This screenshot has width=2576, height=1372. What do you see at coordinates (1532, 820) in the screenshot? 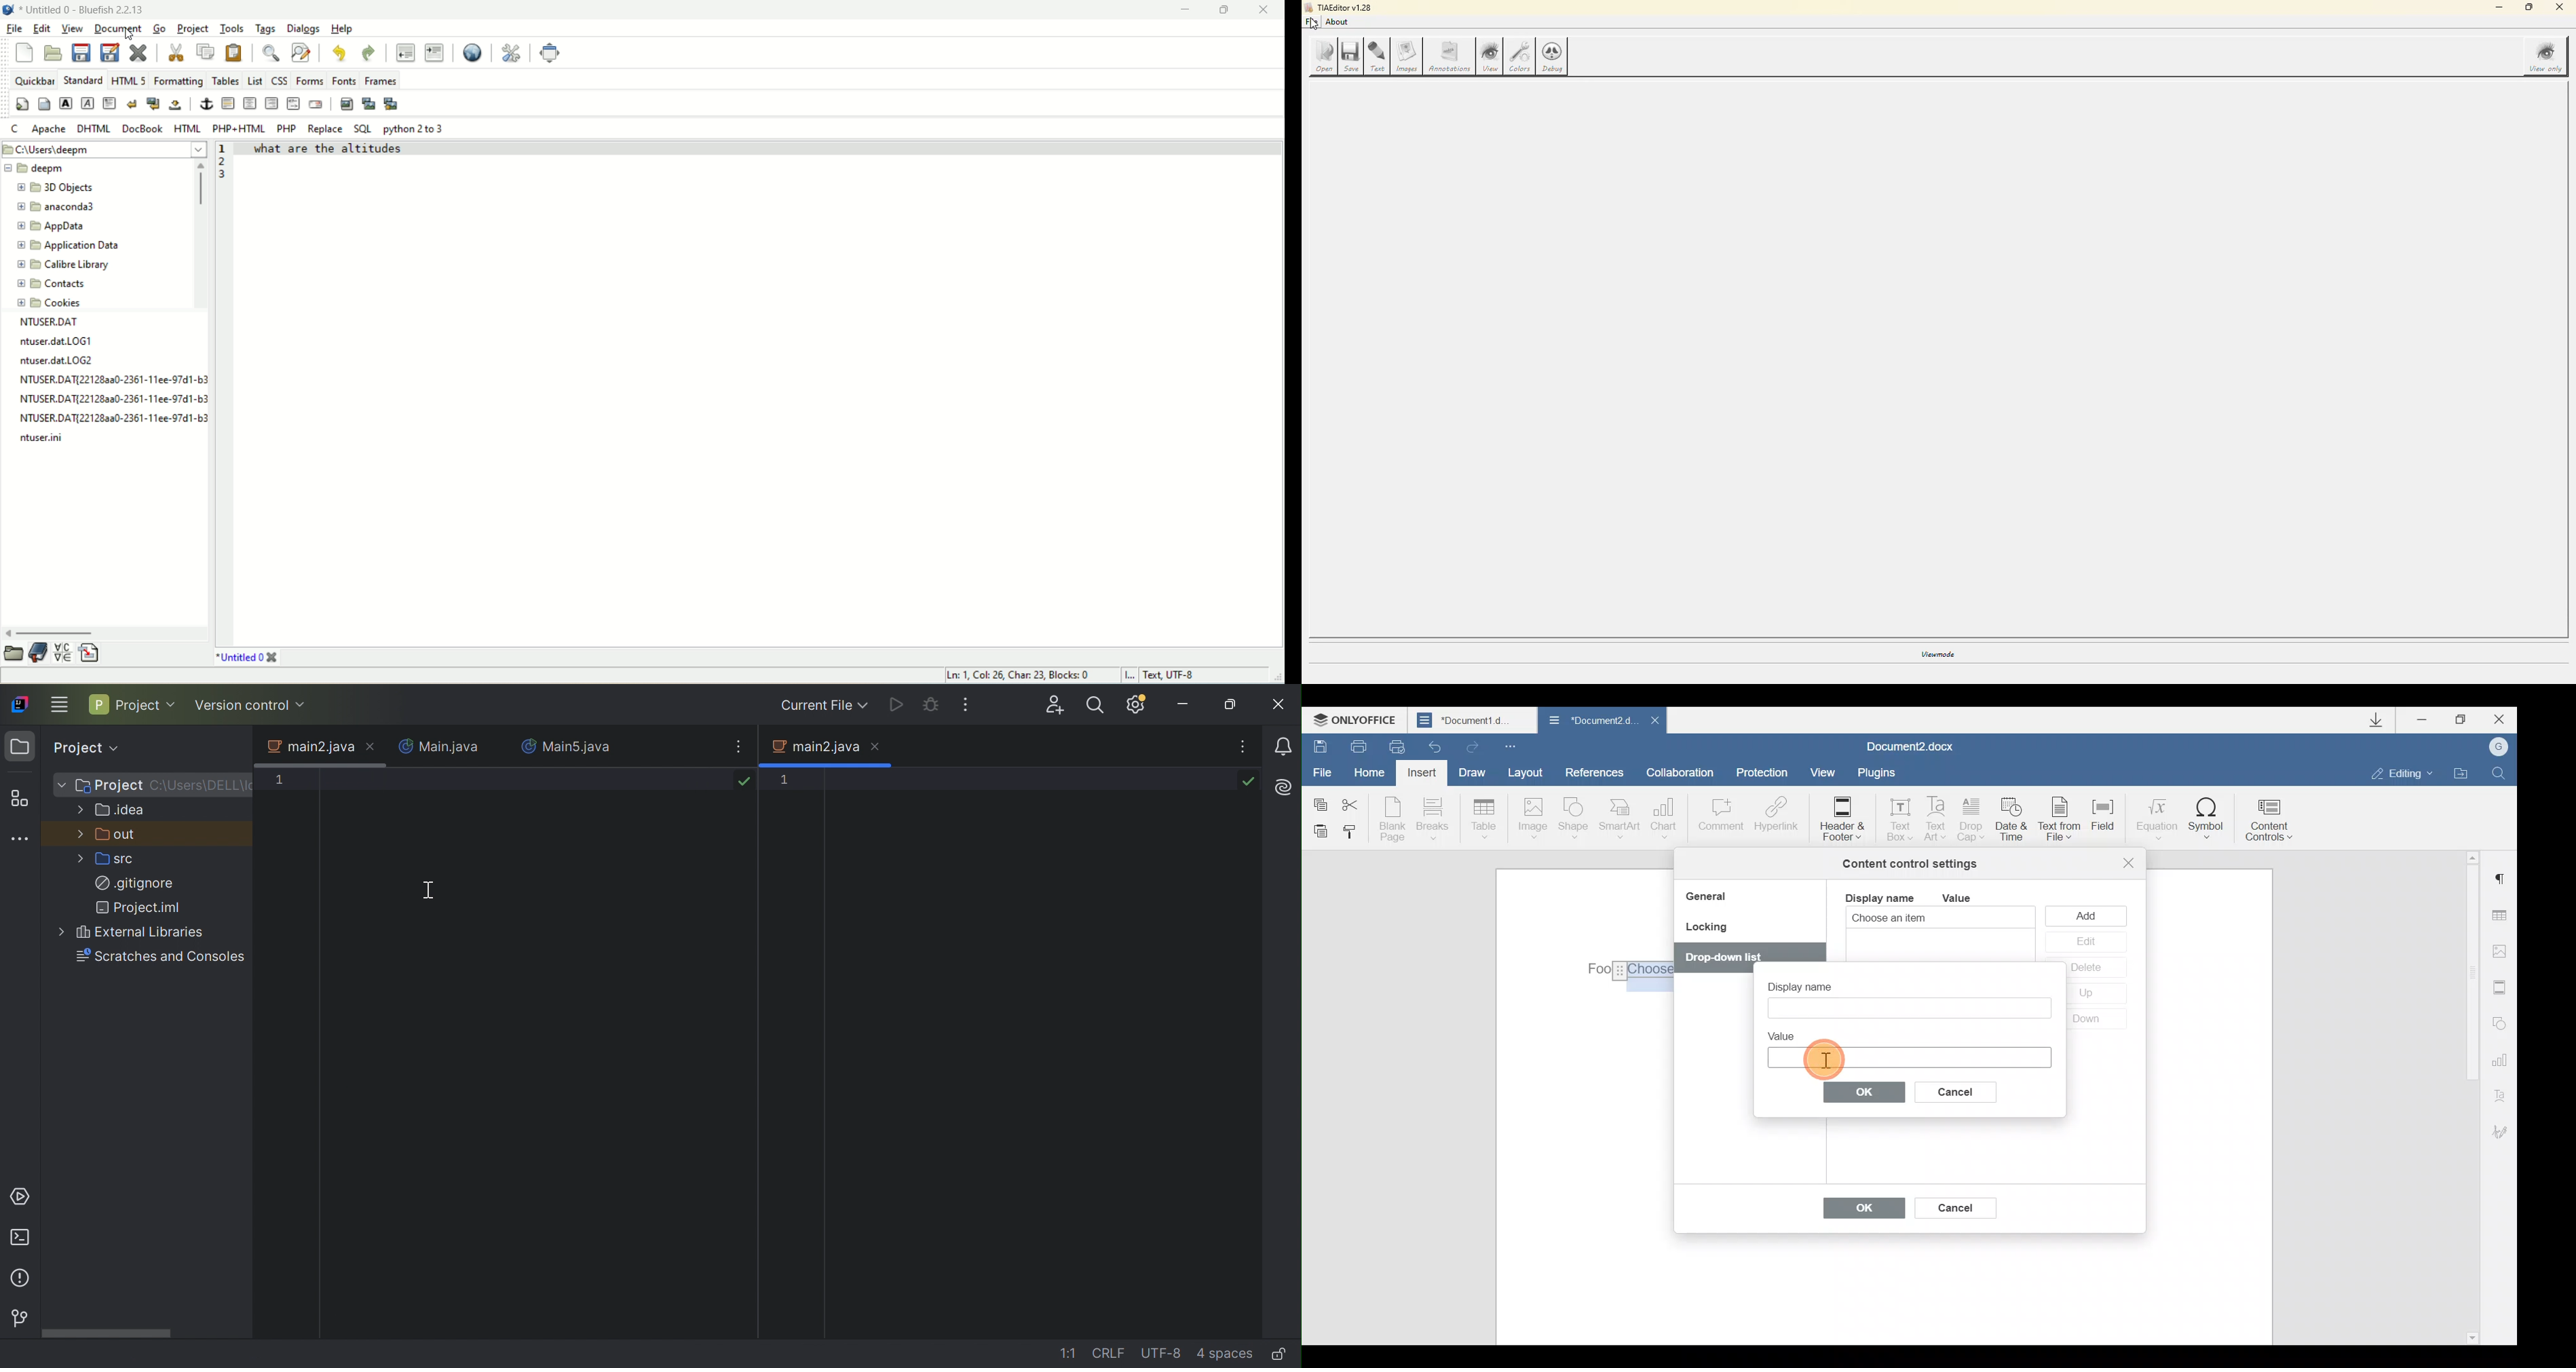
I see `Image` at bounding box center [1532, 820].